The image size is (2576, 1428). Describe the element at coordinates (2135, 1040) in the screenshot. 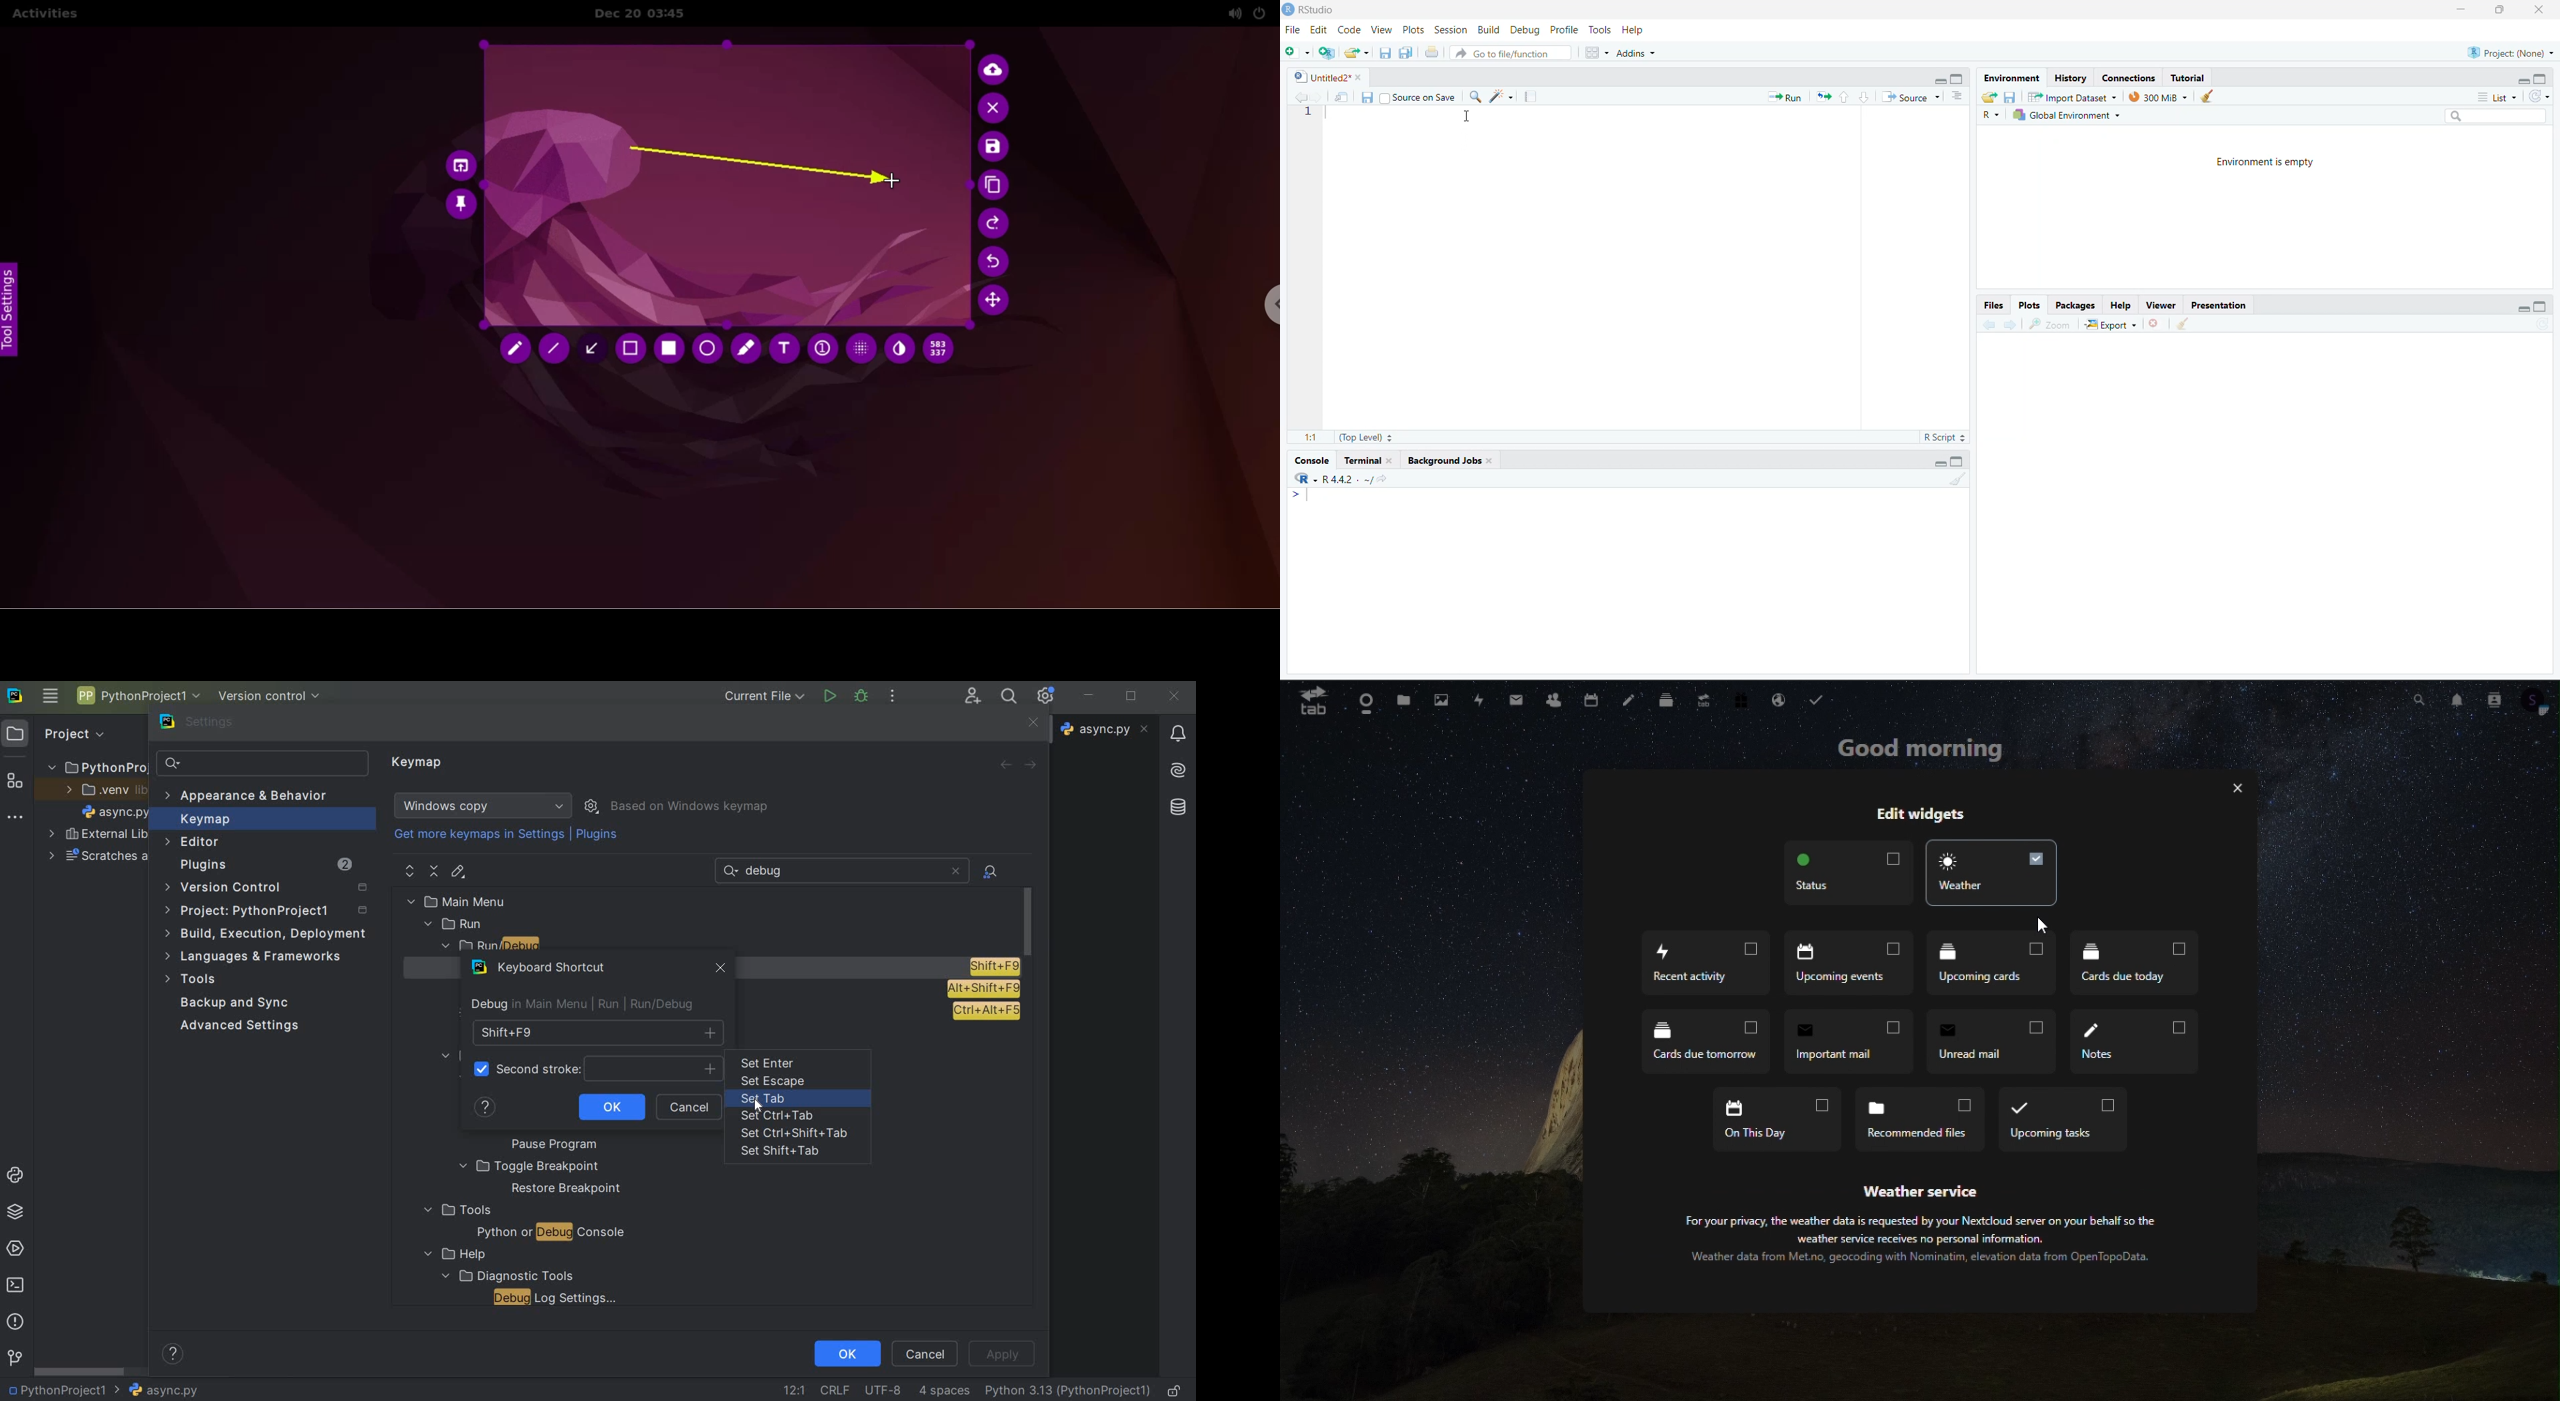

I see `notes` at that location.